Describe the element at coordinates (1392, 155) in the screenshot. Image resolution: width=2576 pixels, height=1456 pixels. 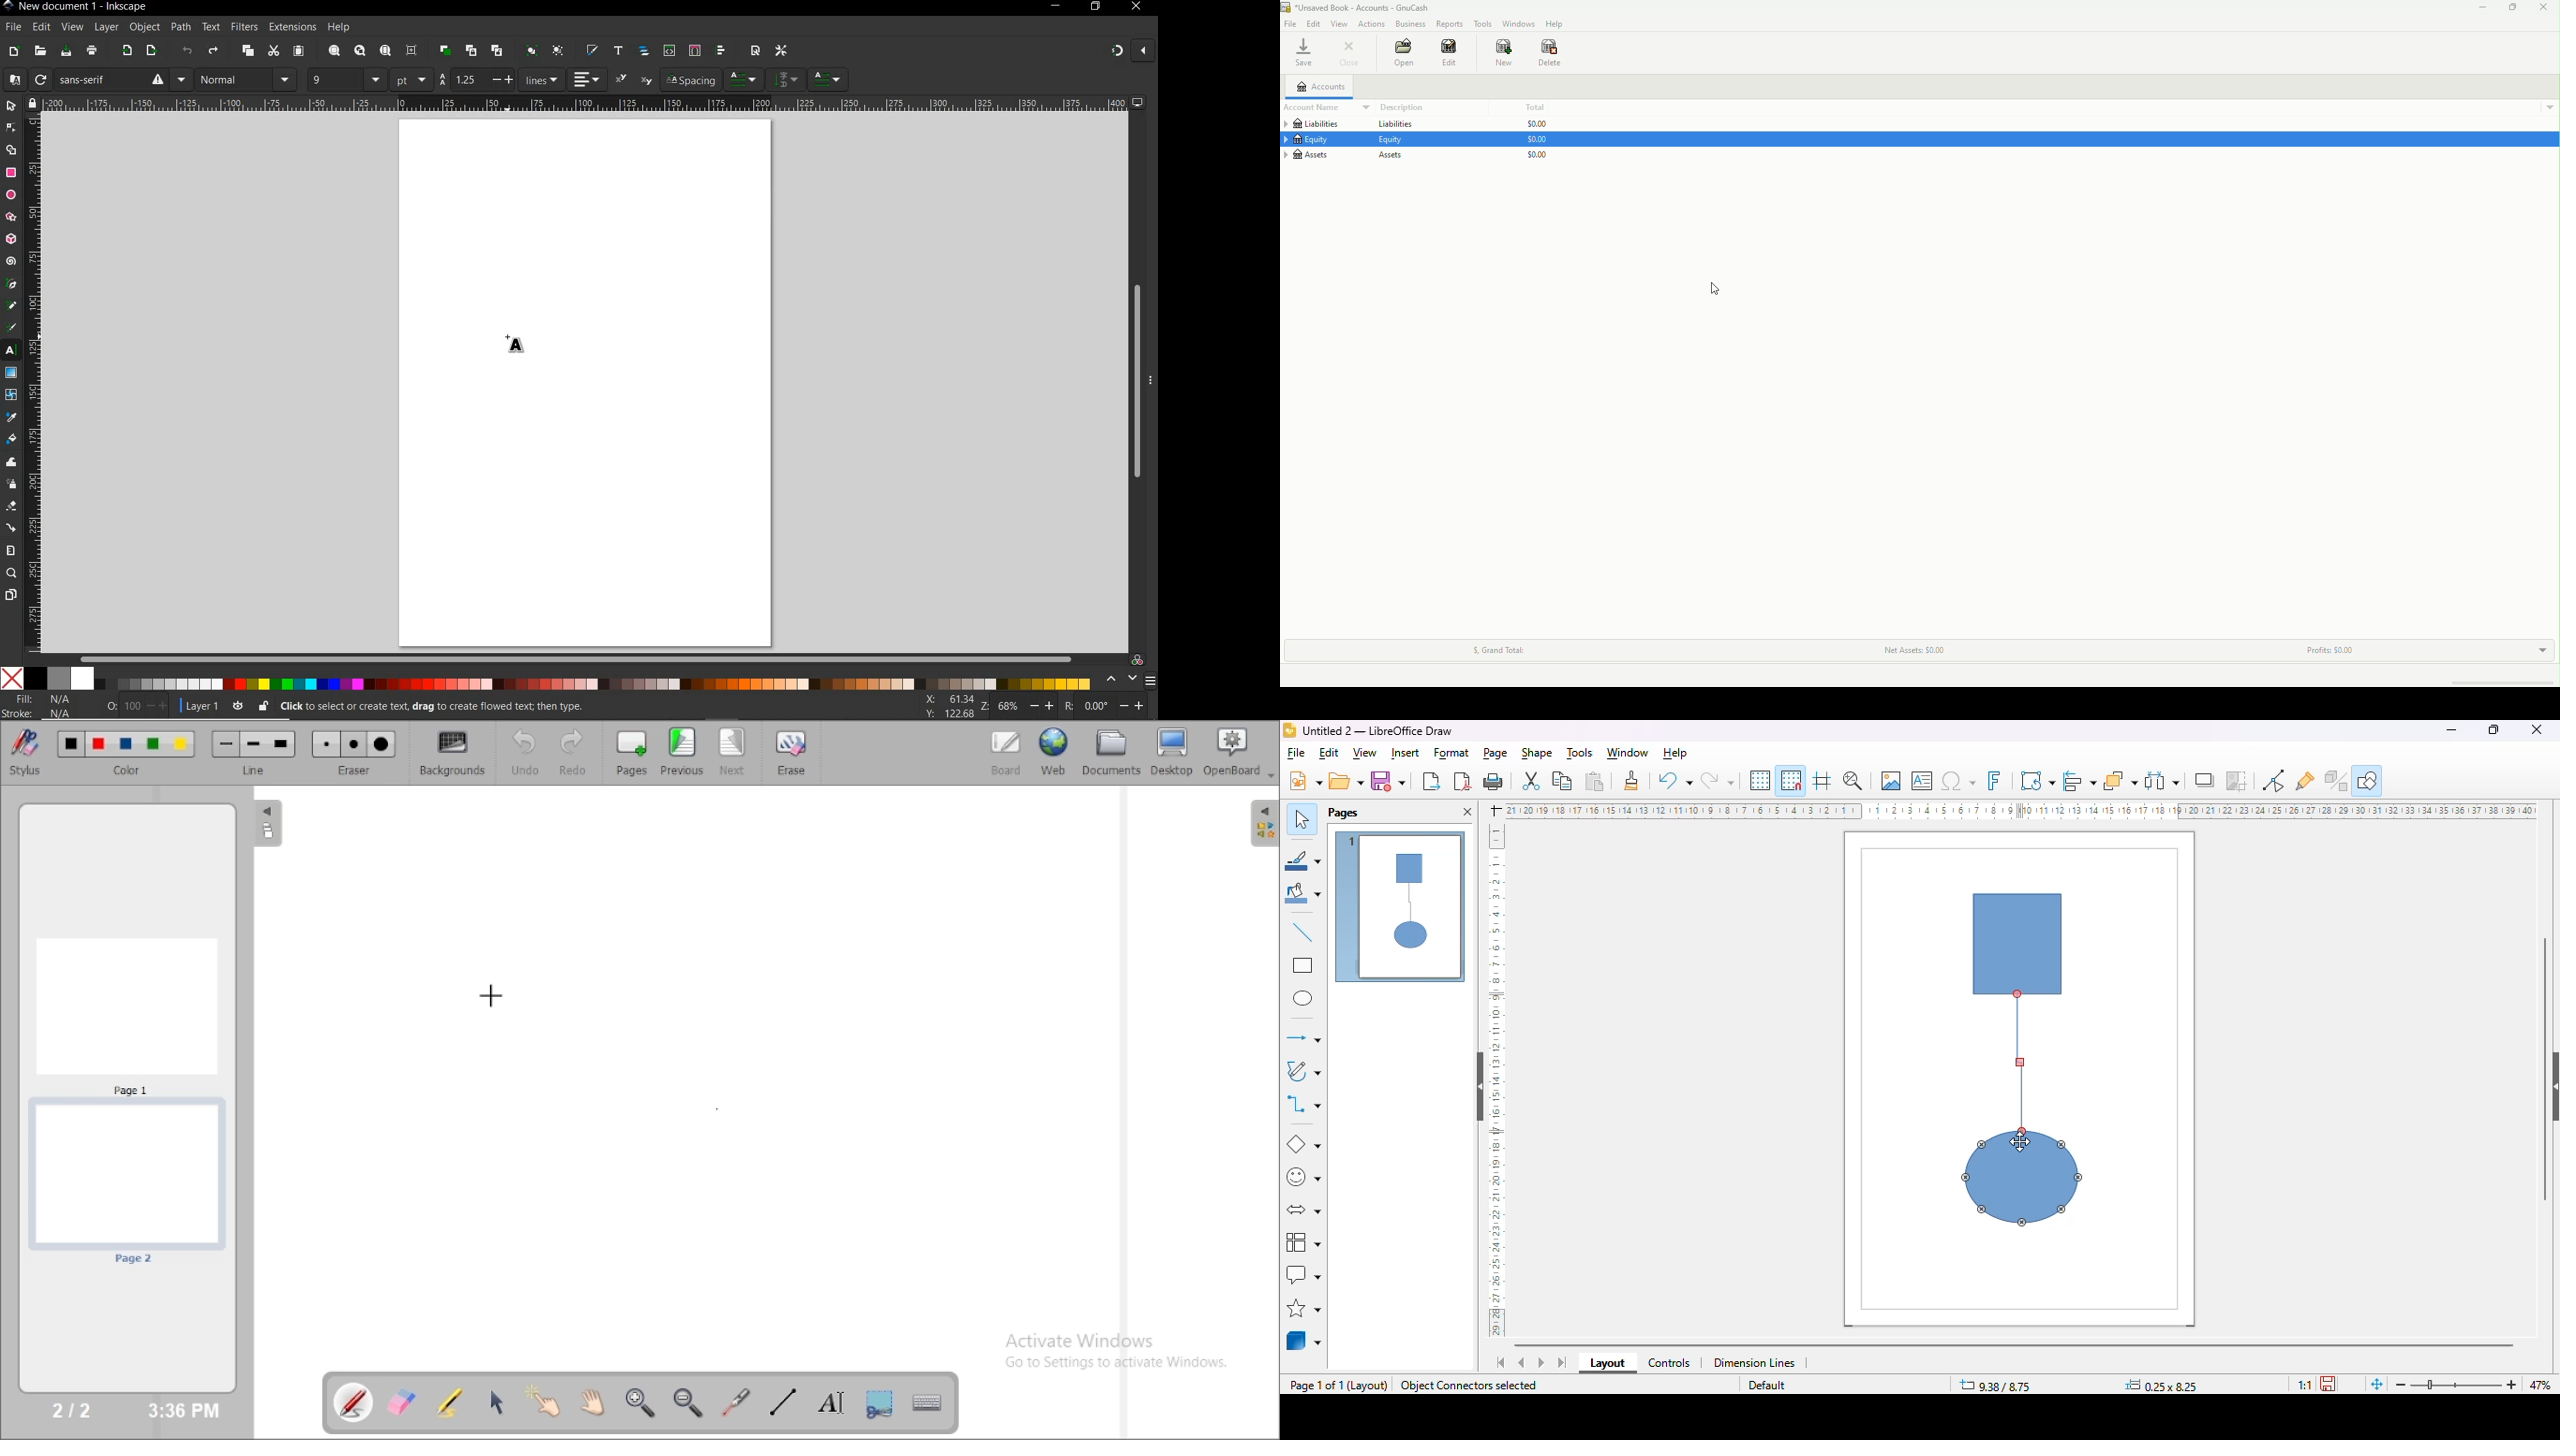
I see `Assets` at that location.